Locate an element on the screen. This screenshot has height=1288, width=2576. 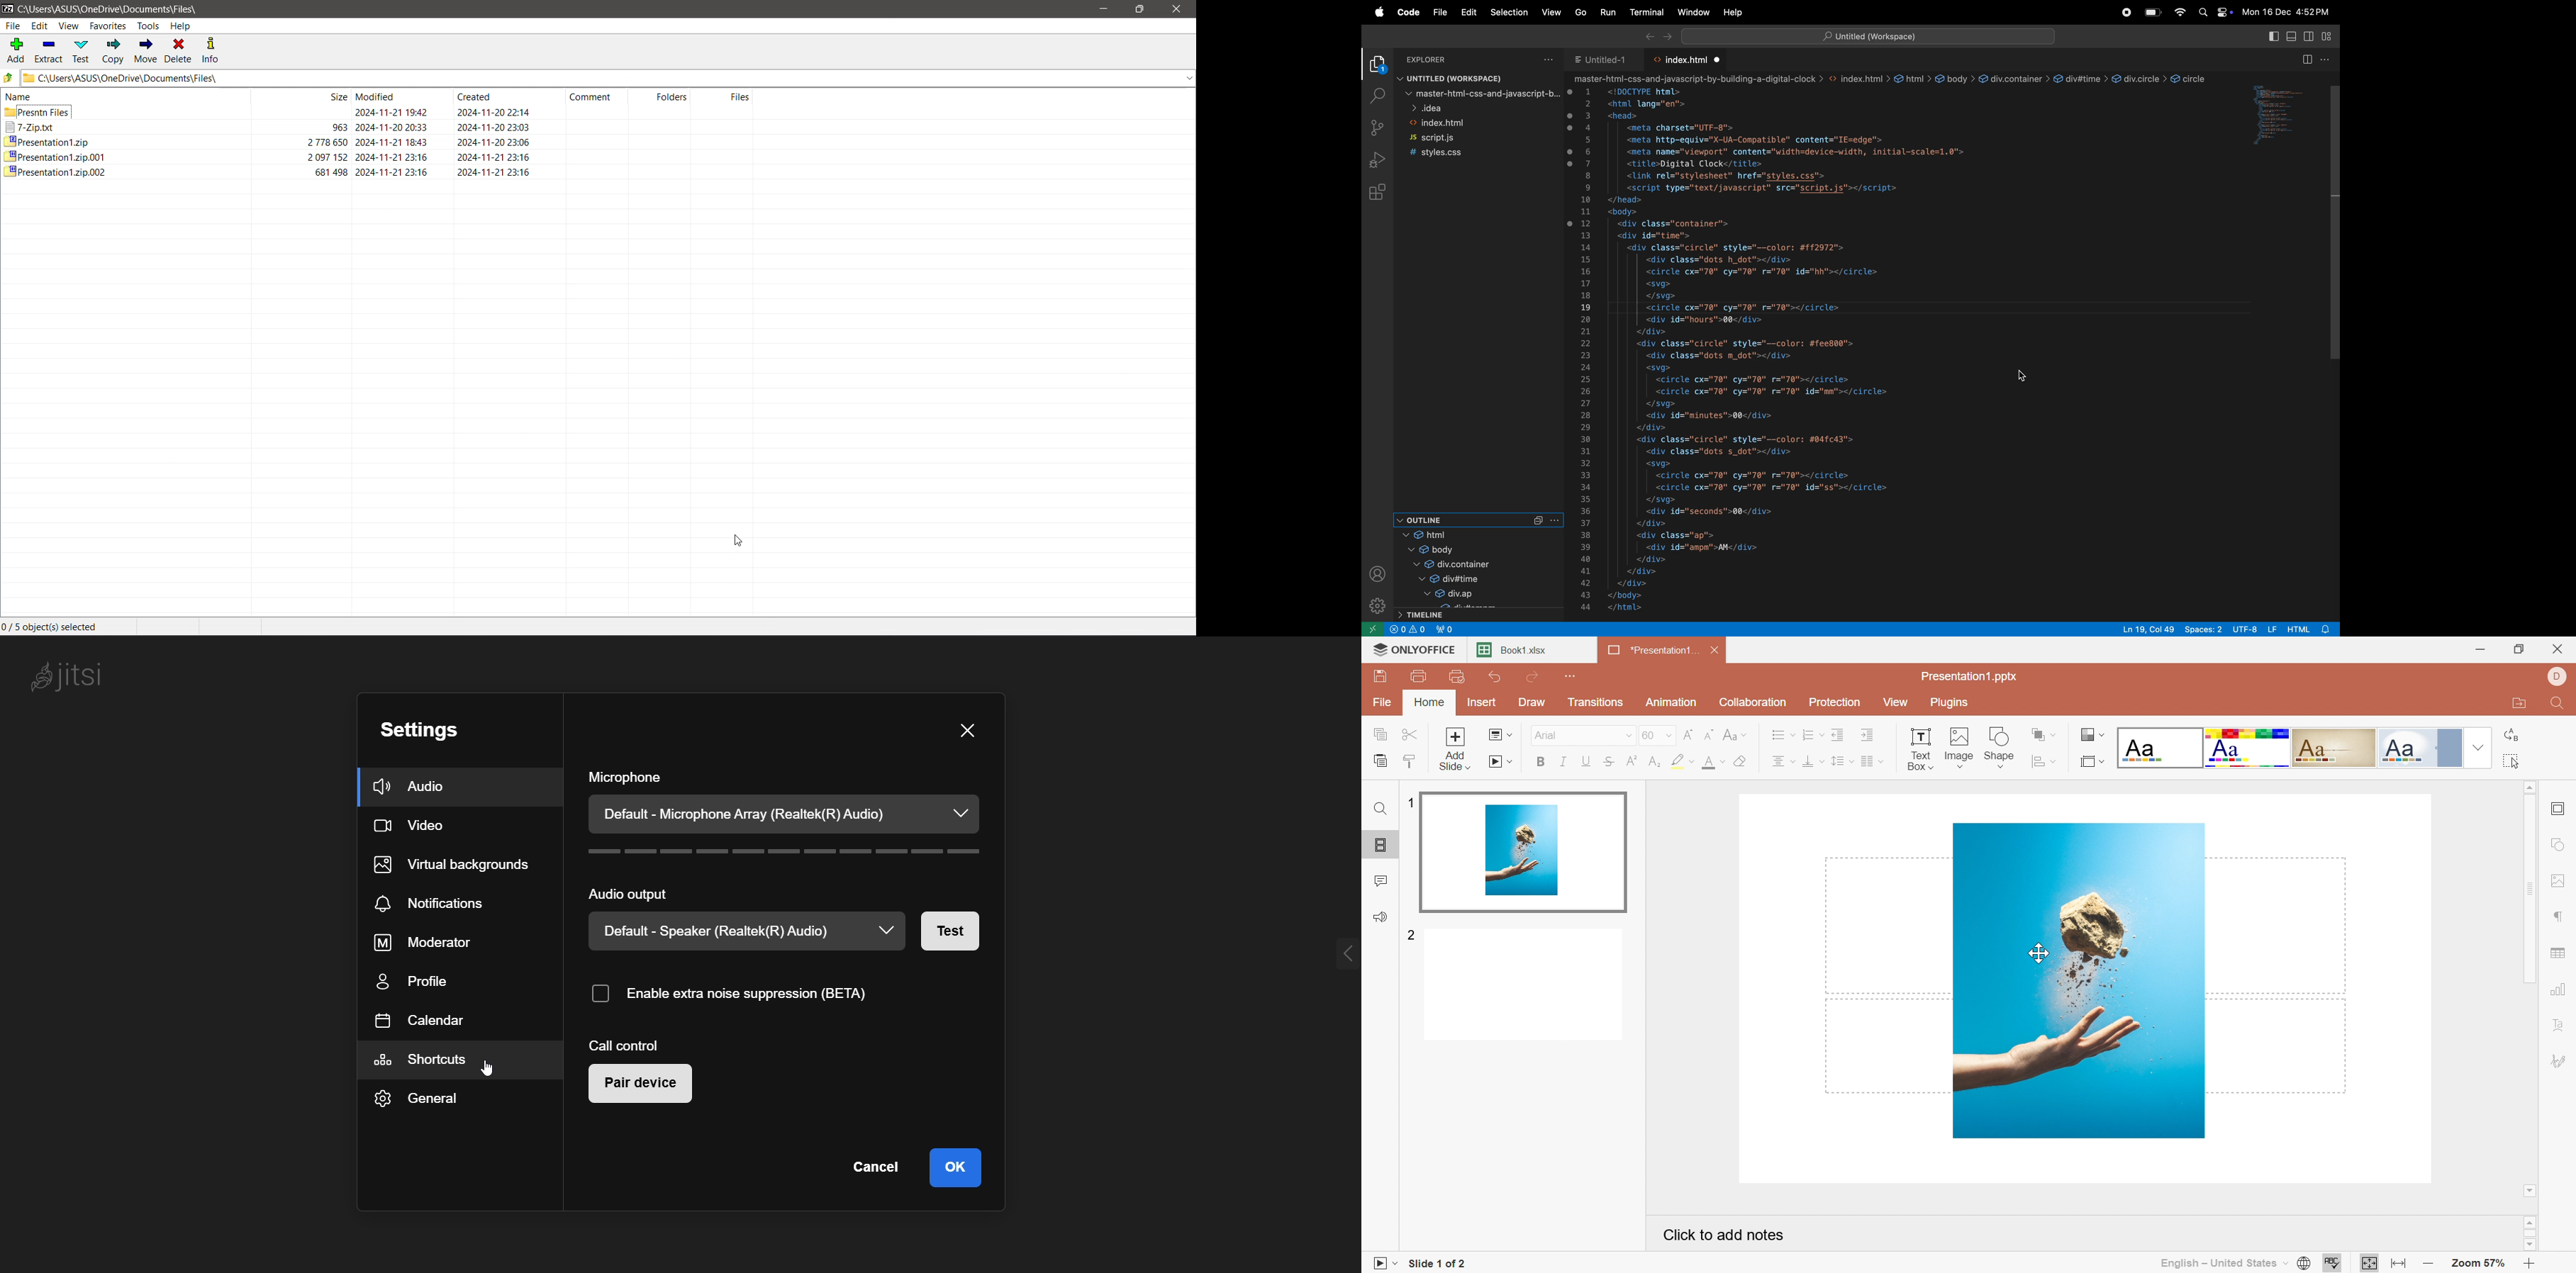
Line spacing is located at coordinates (1843, 761).